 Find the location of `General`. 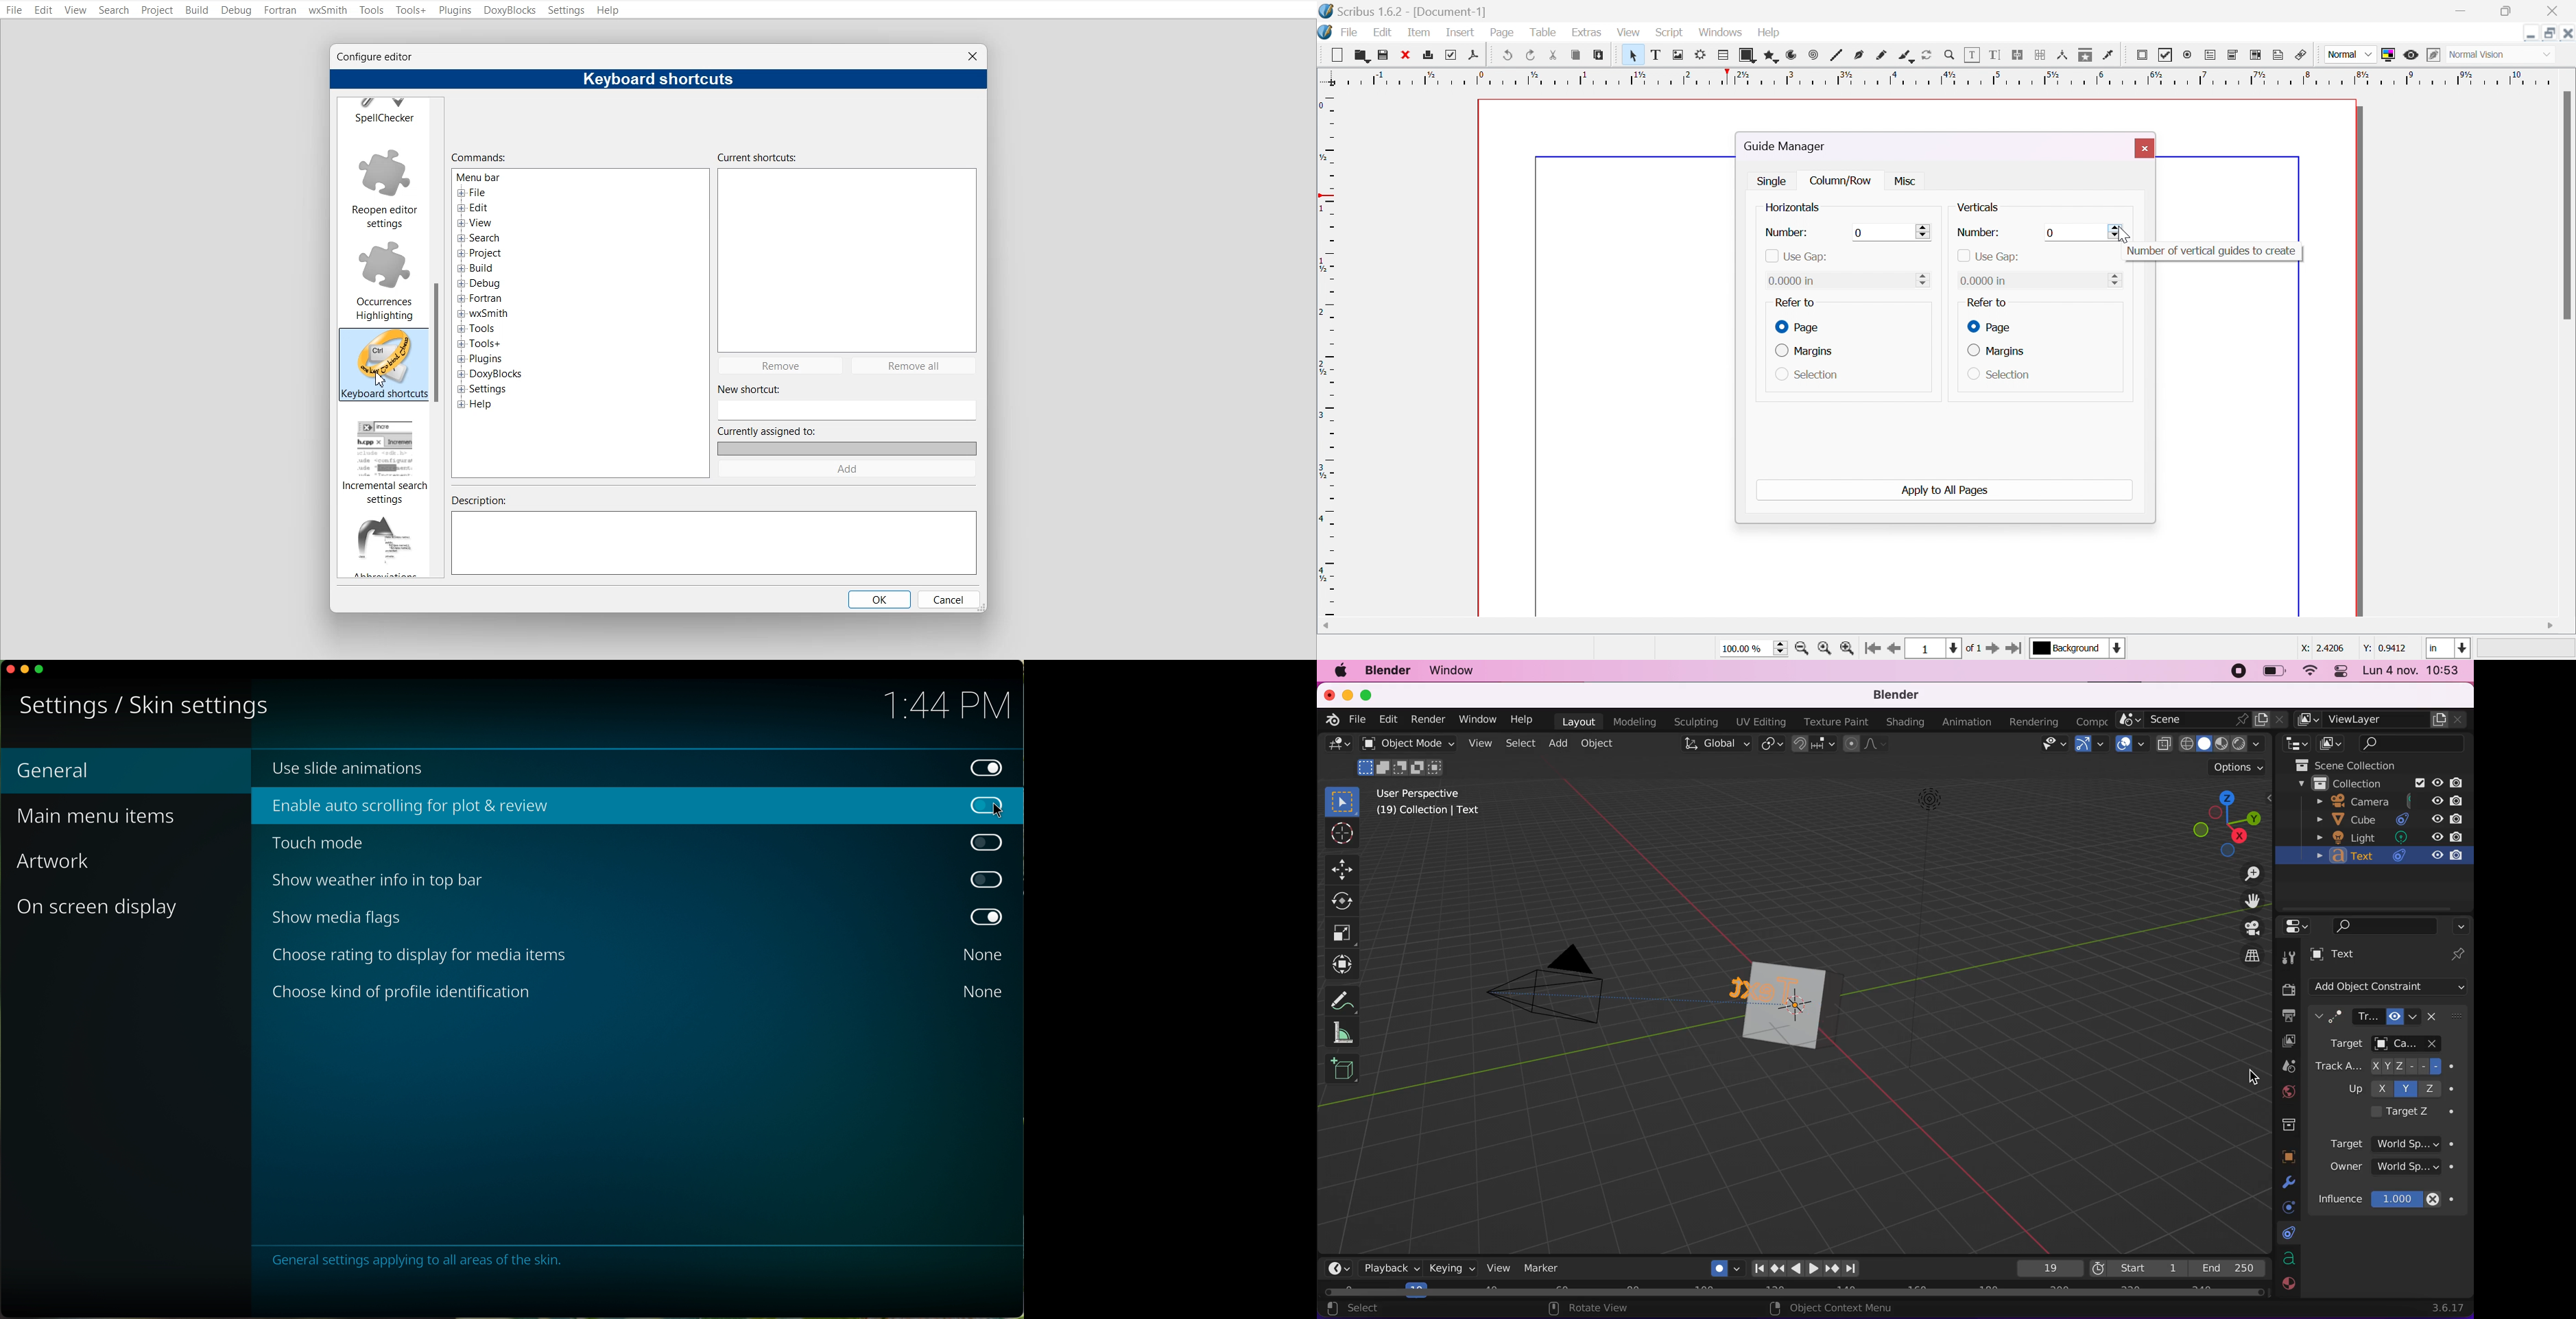

General is located at coordinates (129, 771).